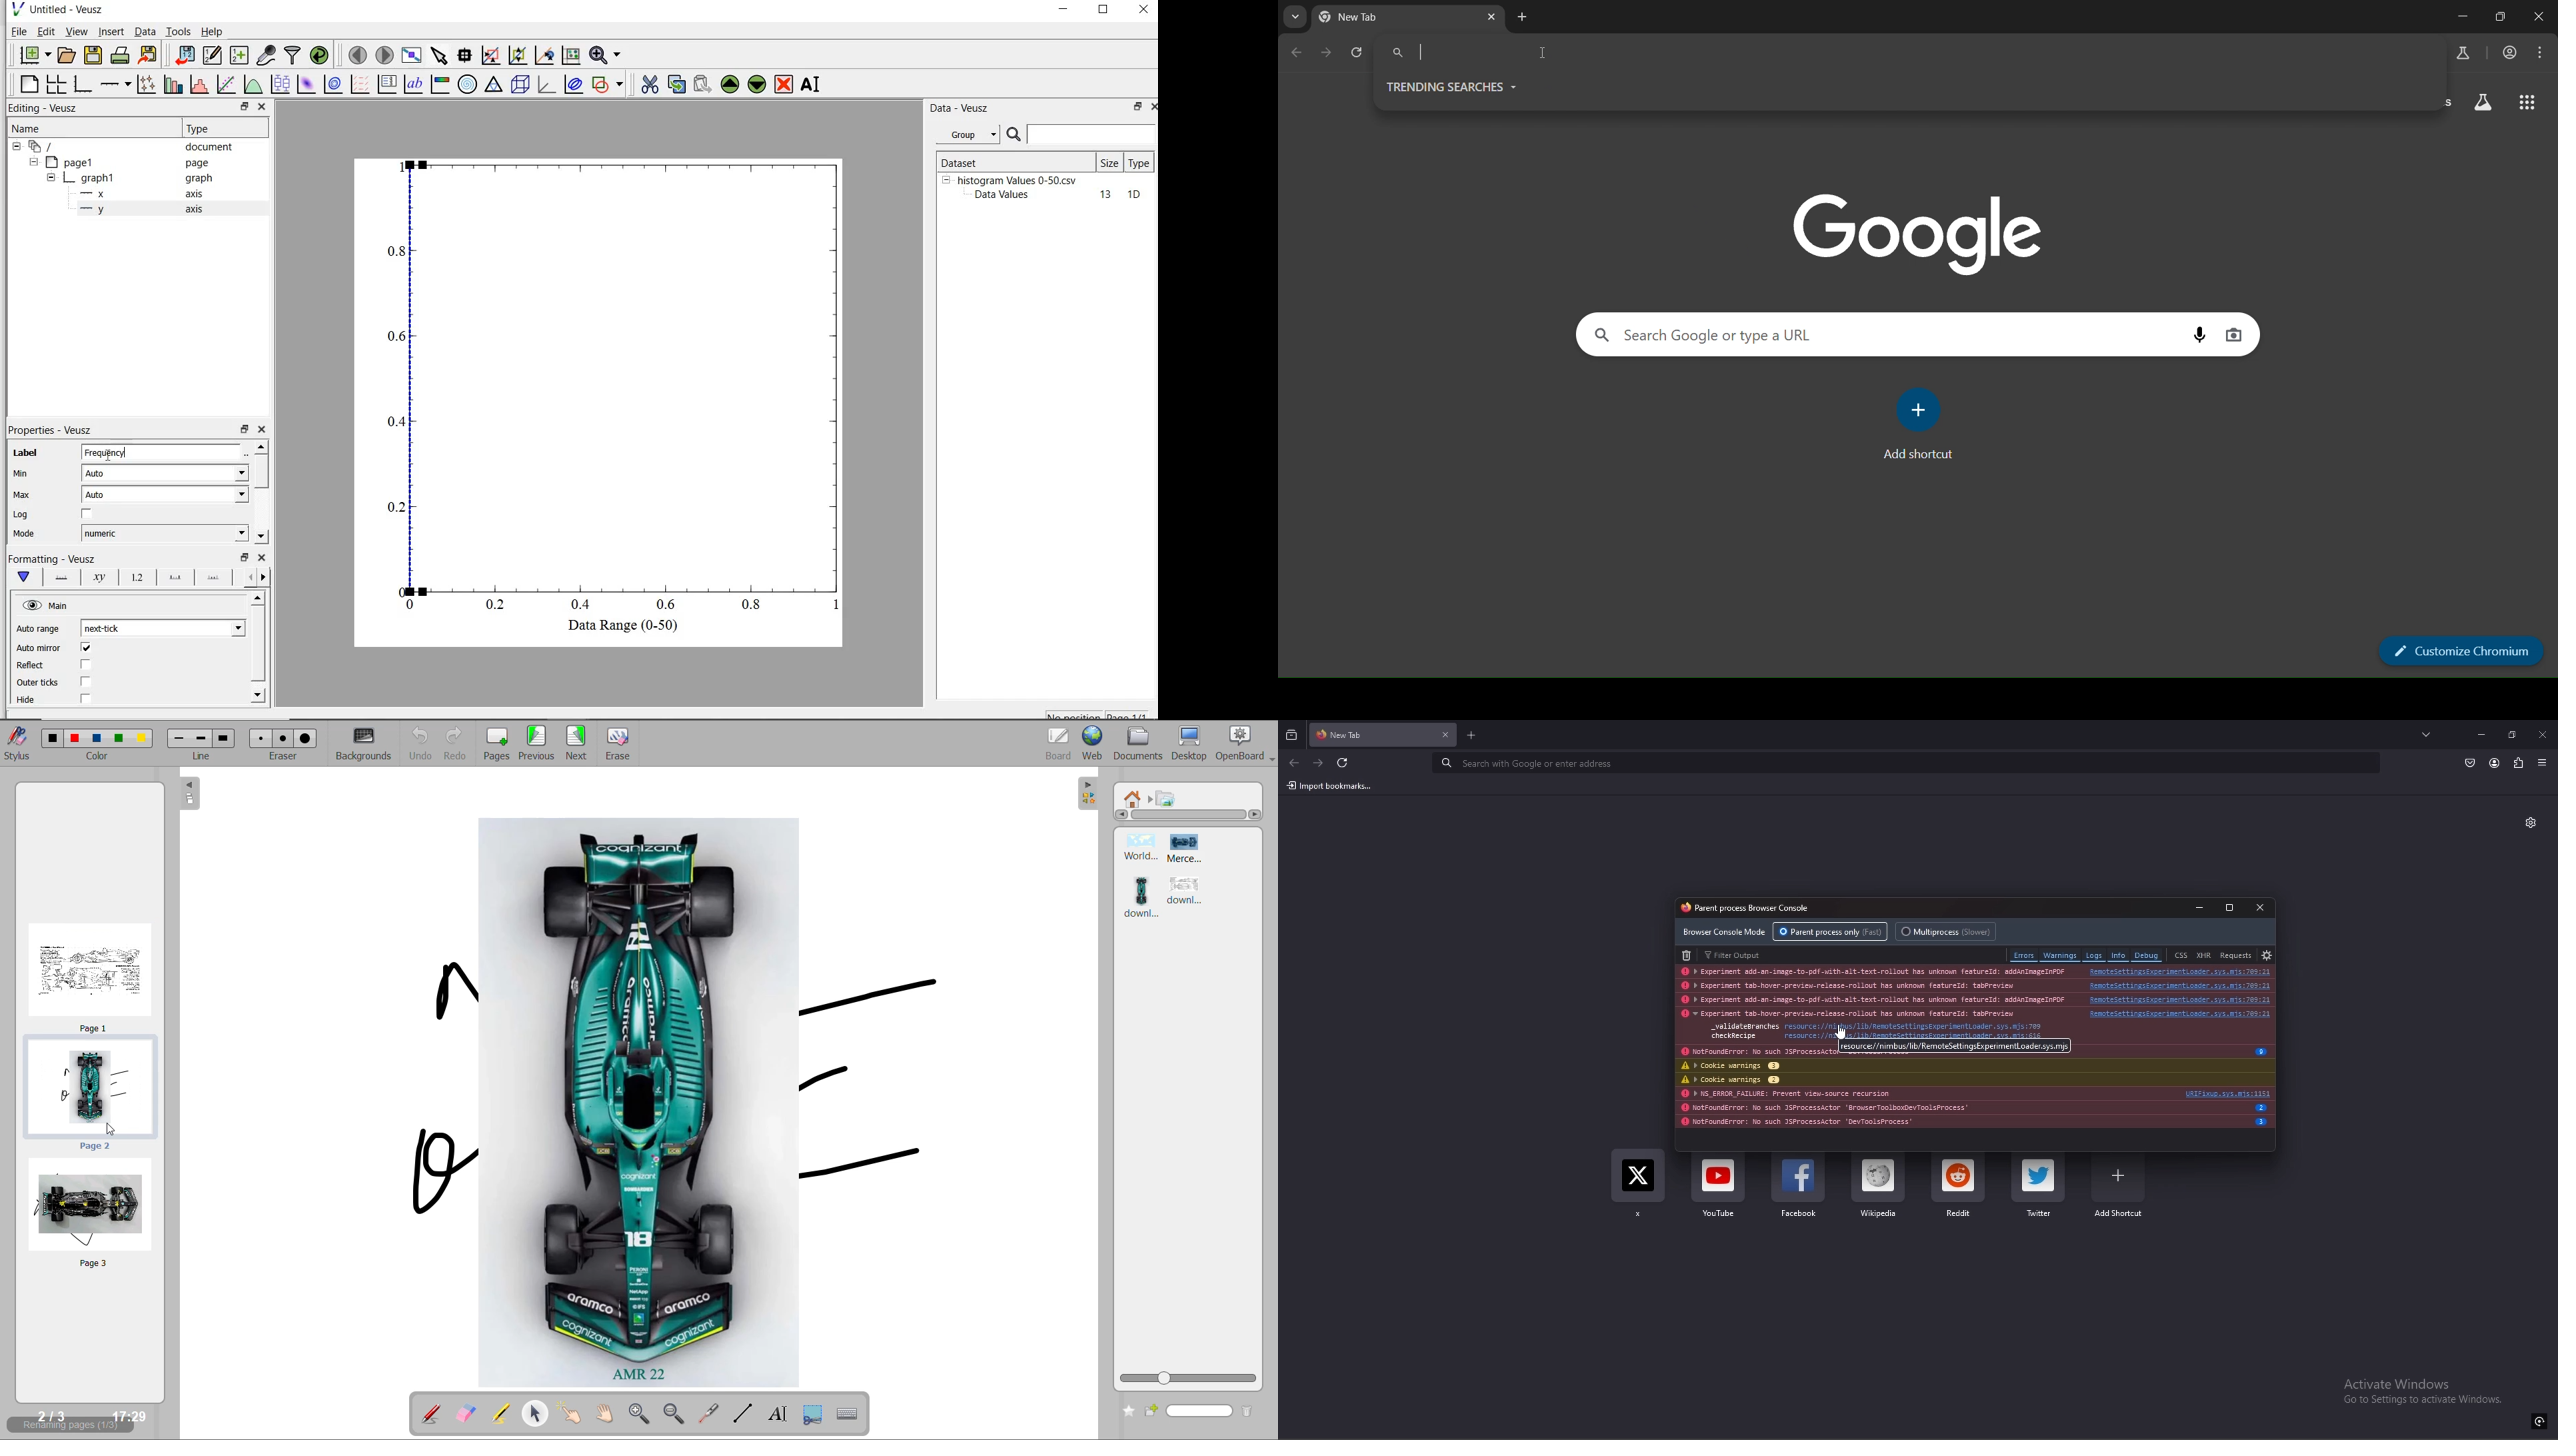  Describe the element at coordinates (2230, 908) in the screenshot. I see `maximize` at that location.